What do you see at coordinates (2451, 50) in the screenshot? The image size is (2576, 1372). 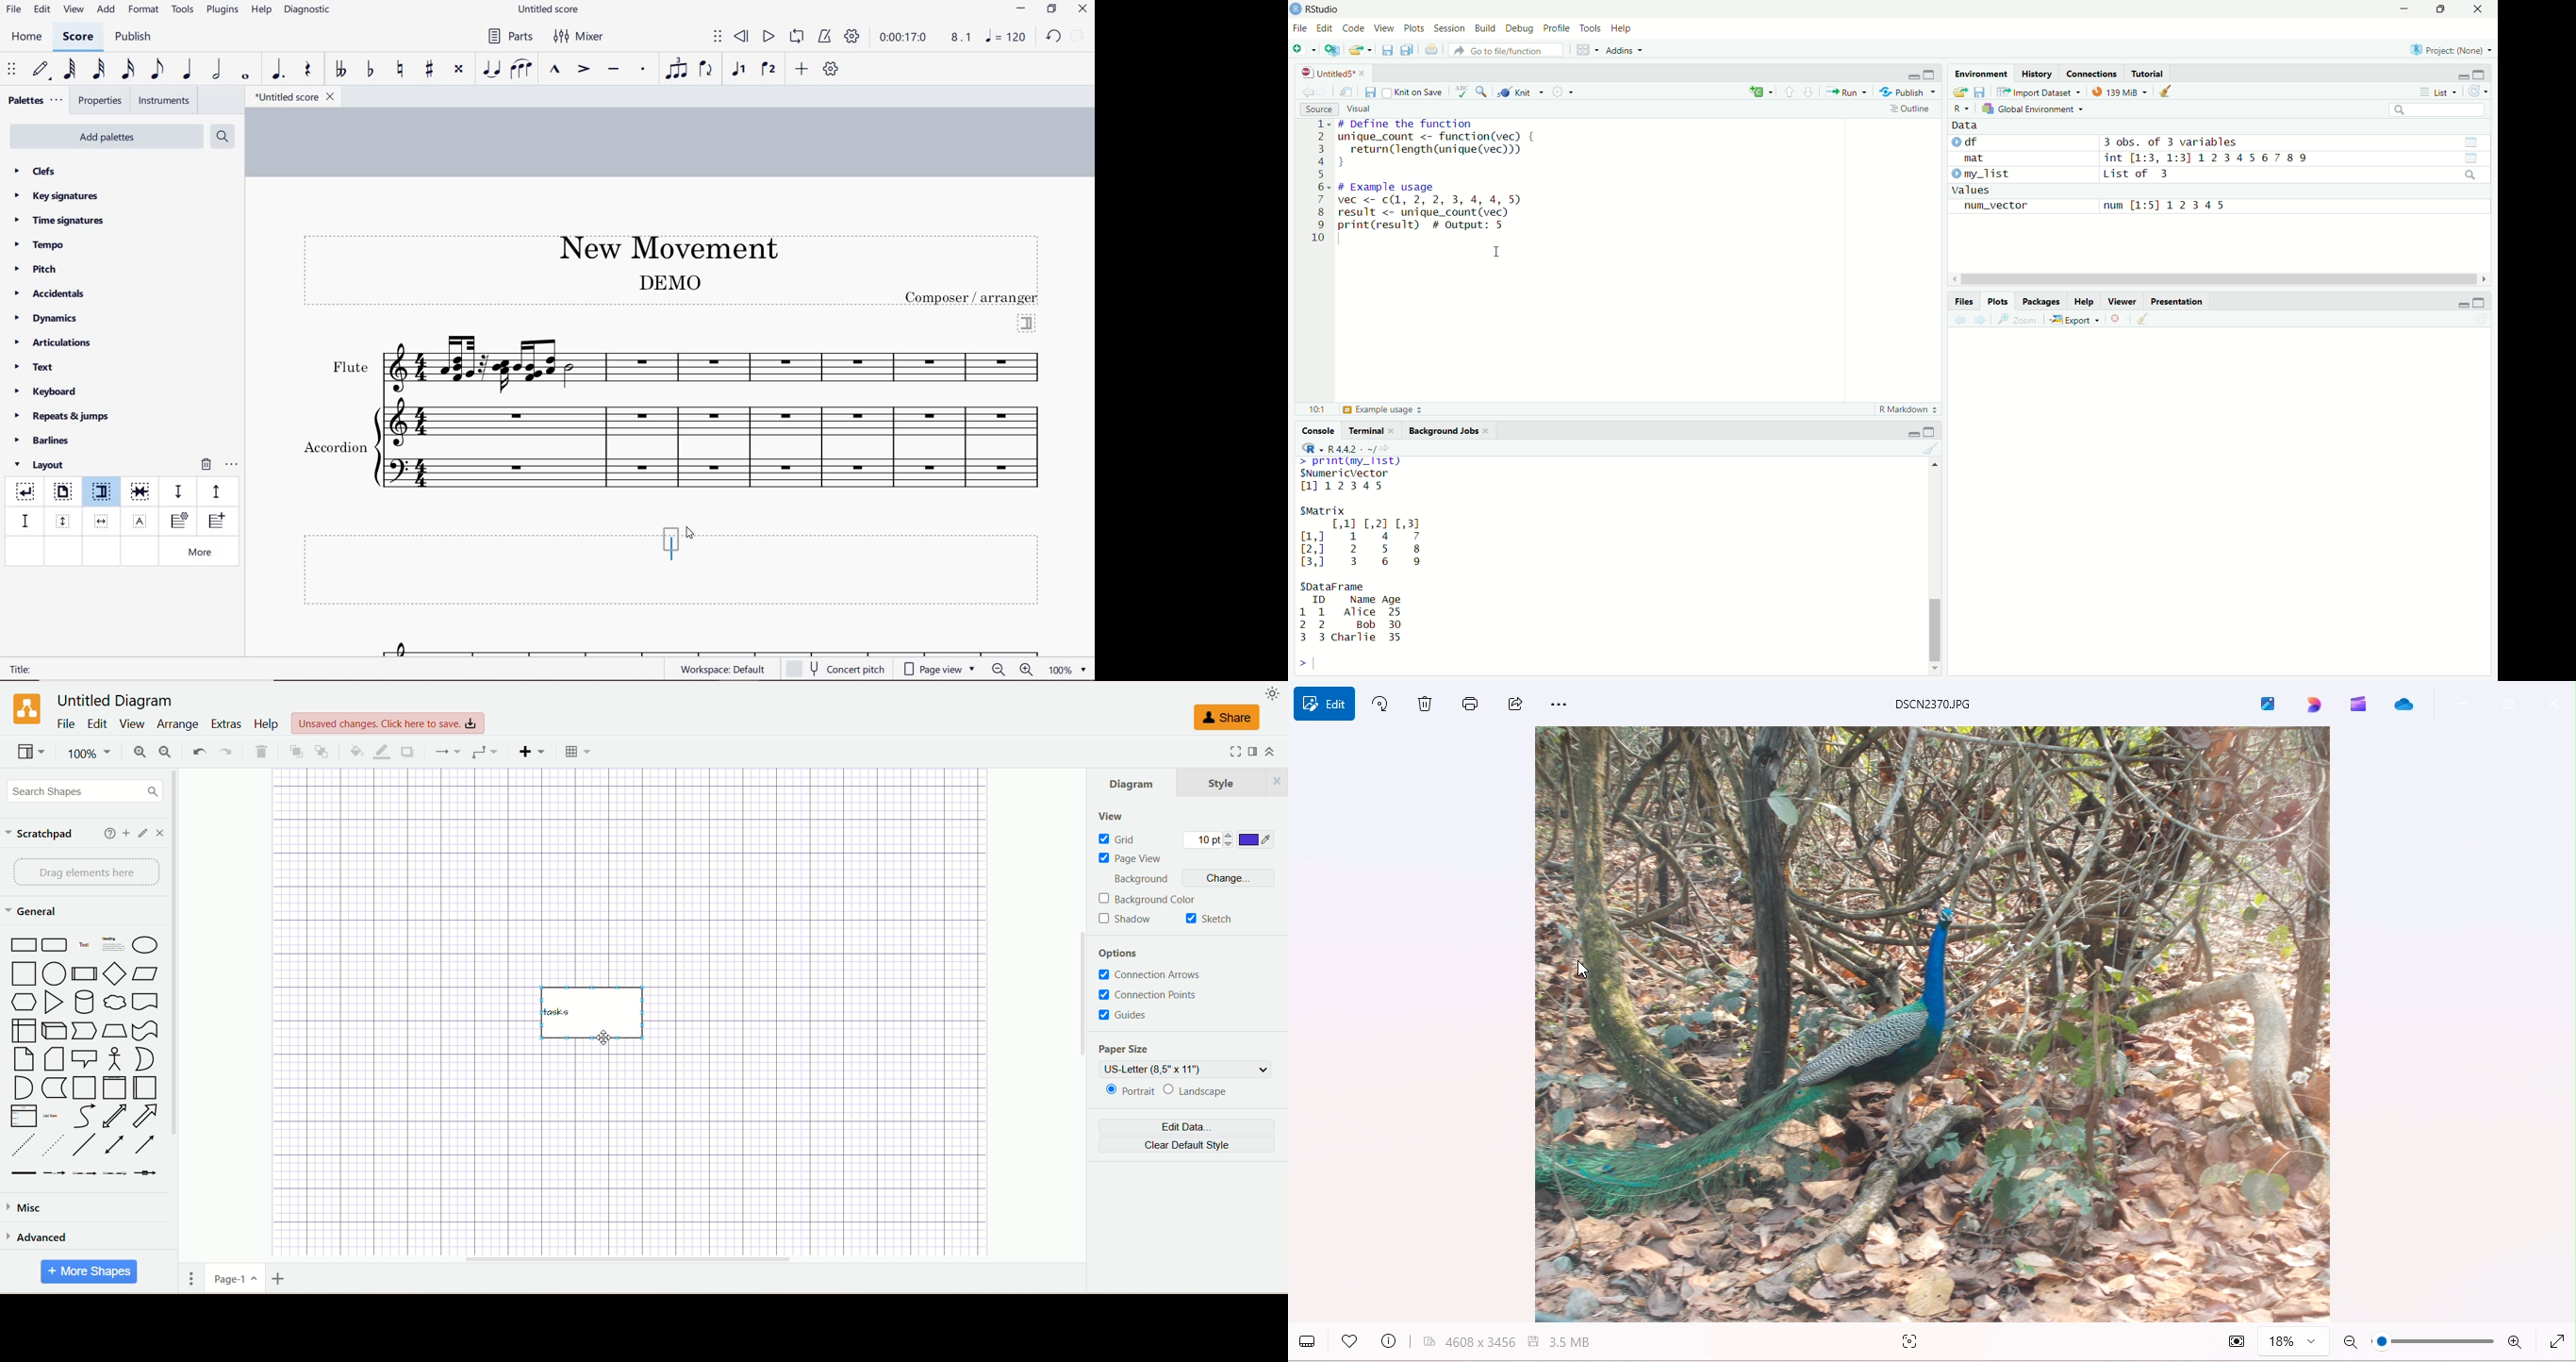 I see `Project(None)` at bounding box center [2451, 50].